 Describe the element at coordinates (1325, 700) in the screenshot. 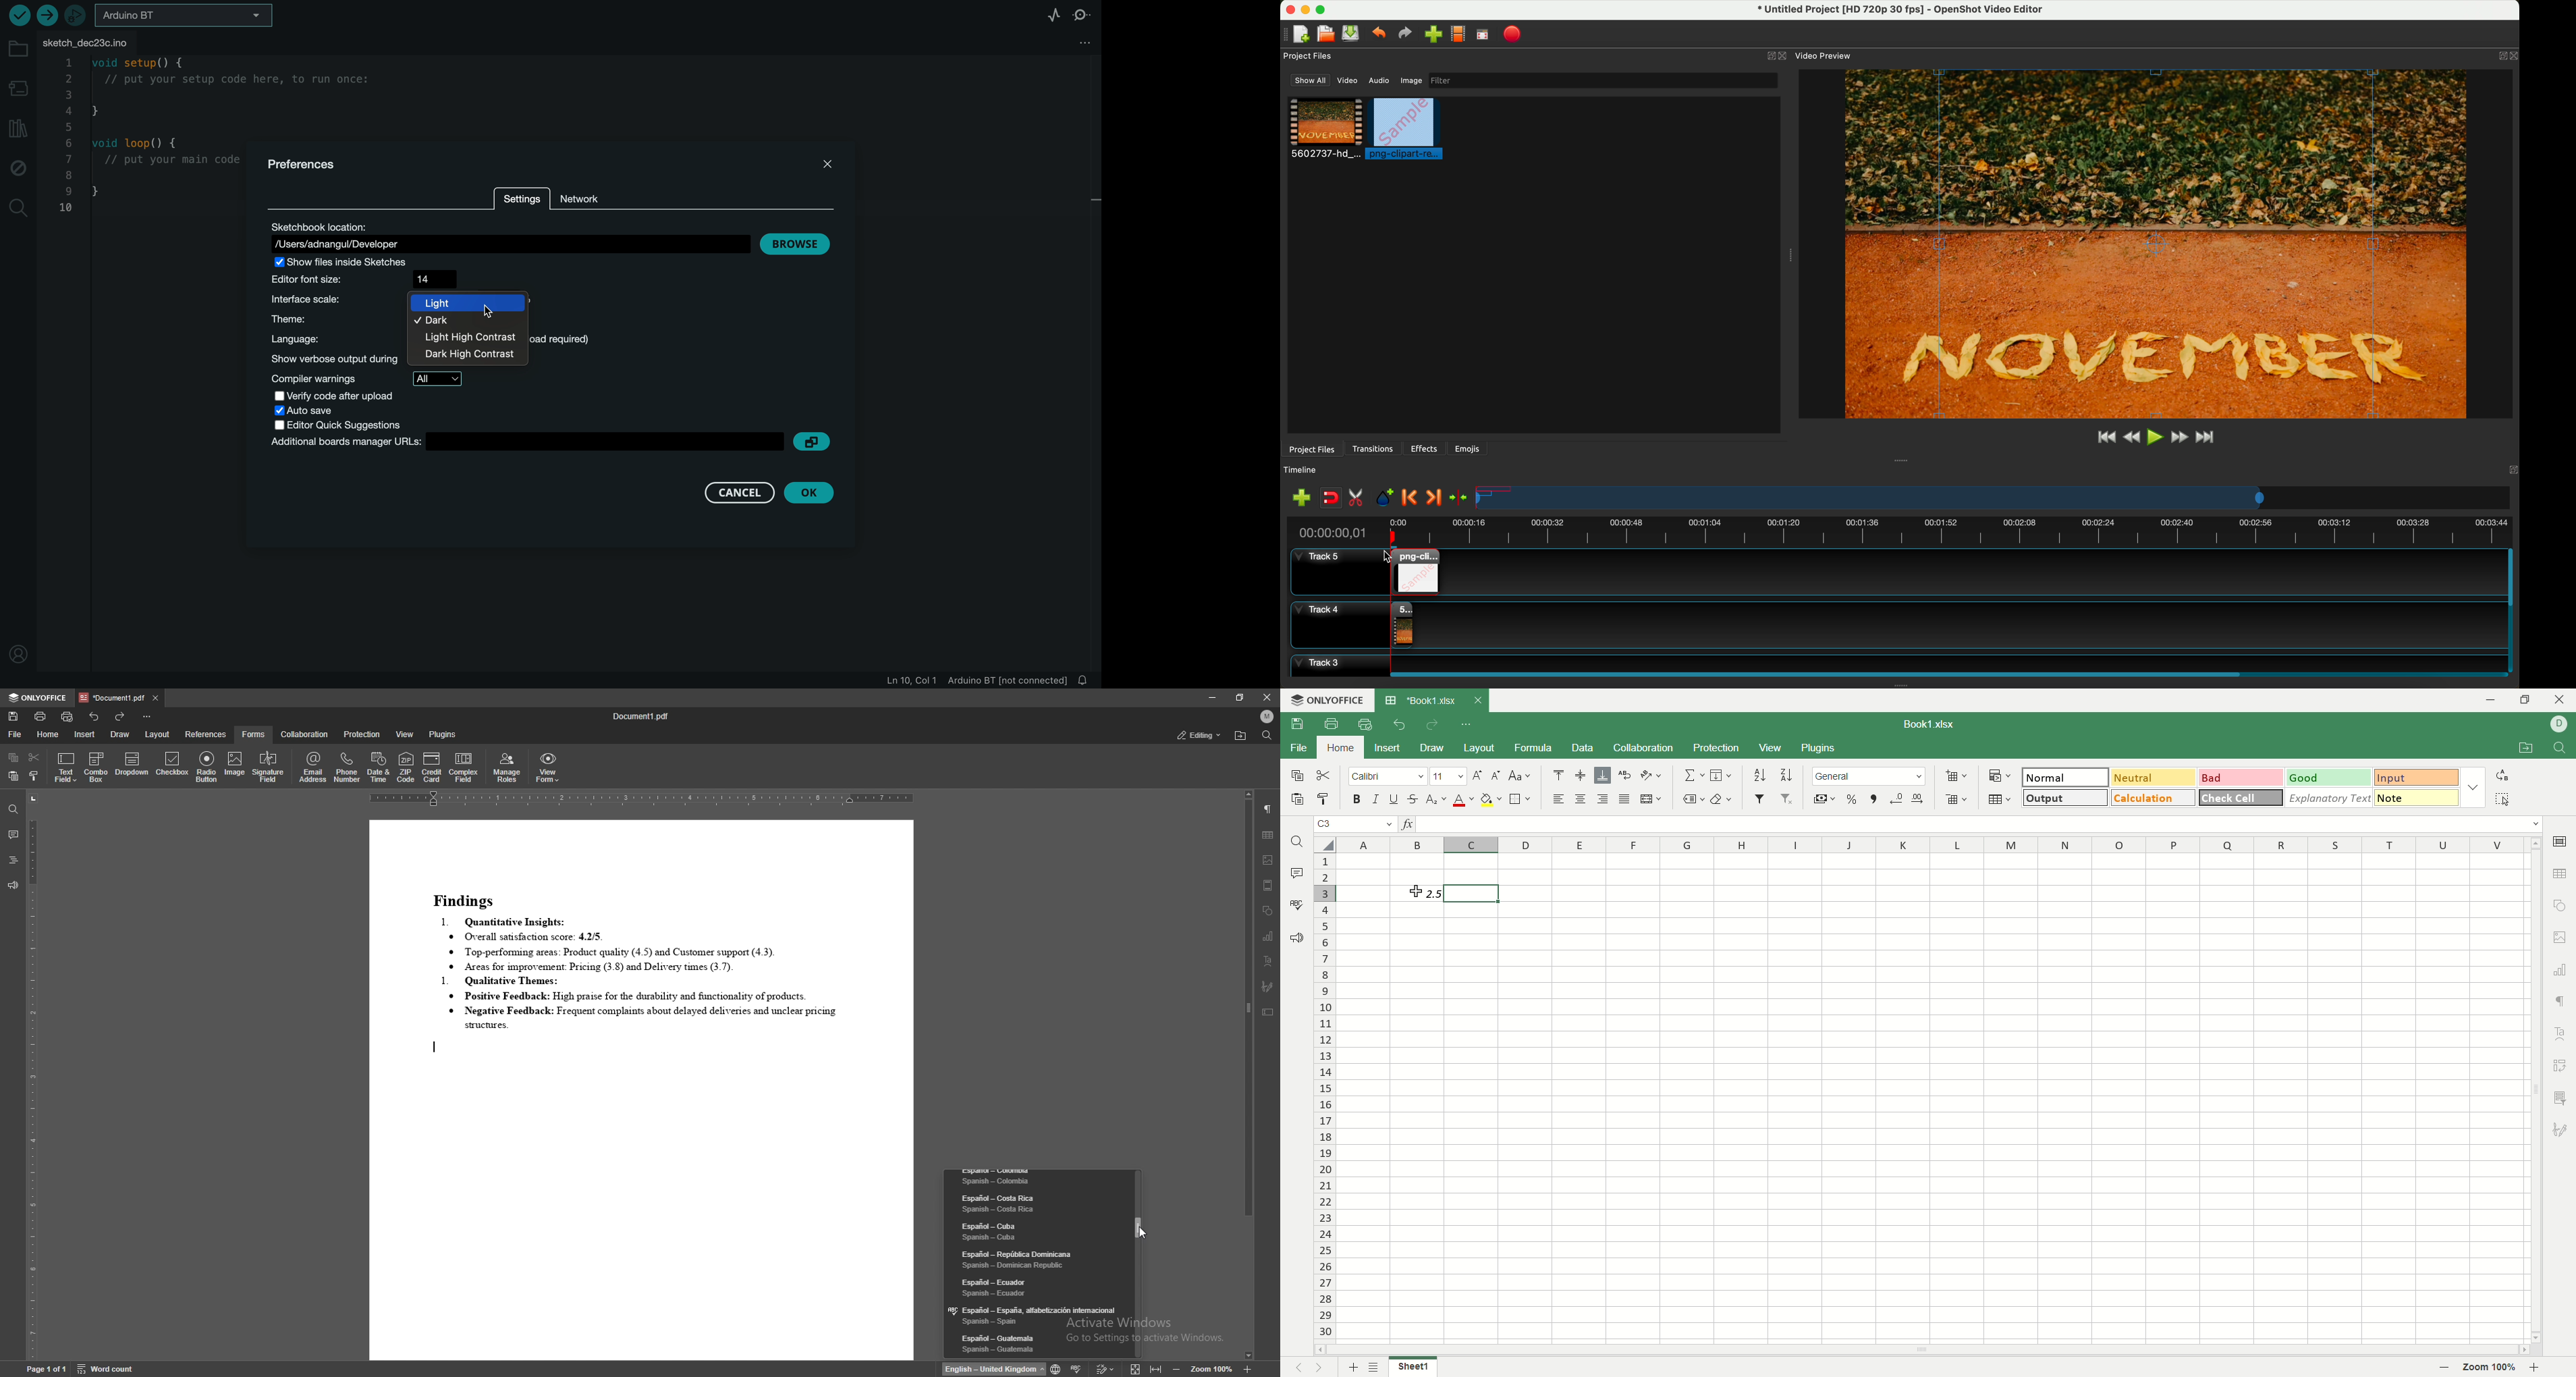

I see `onlyoffice` at that location.